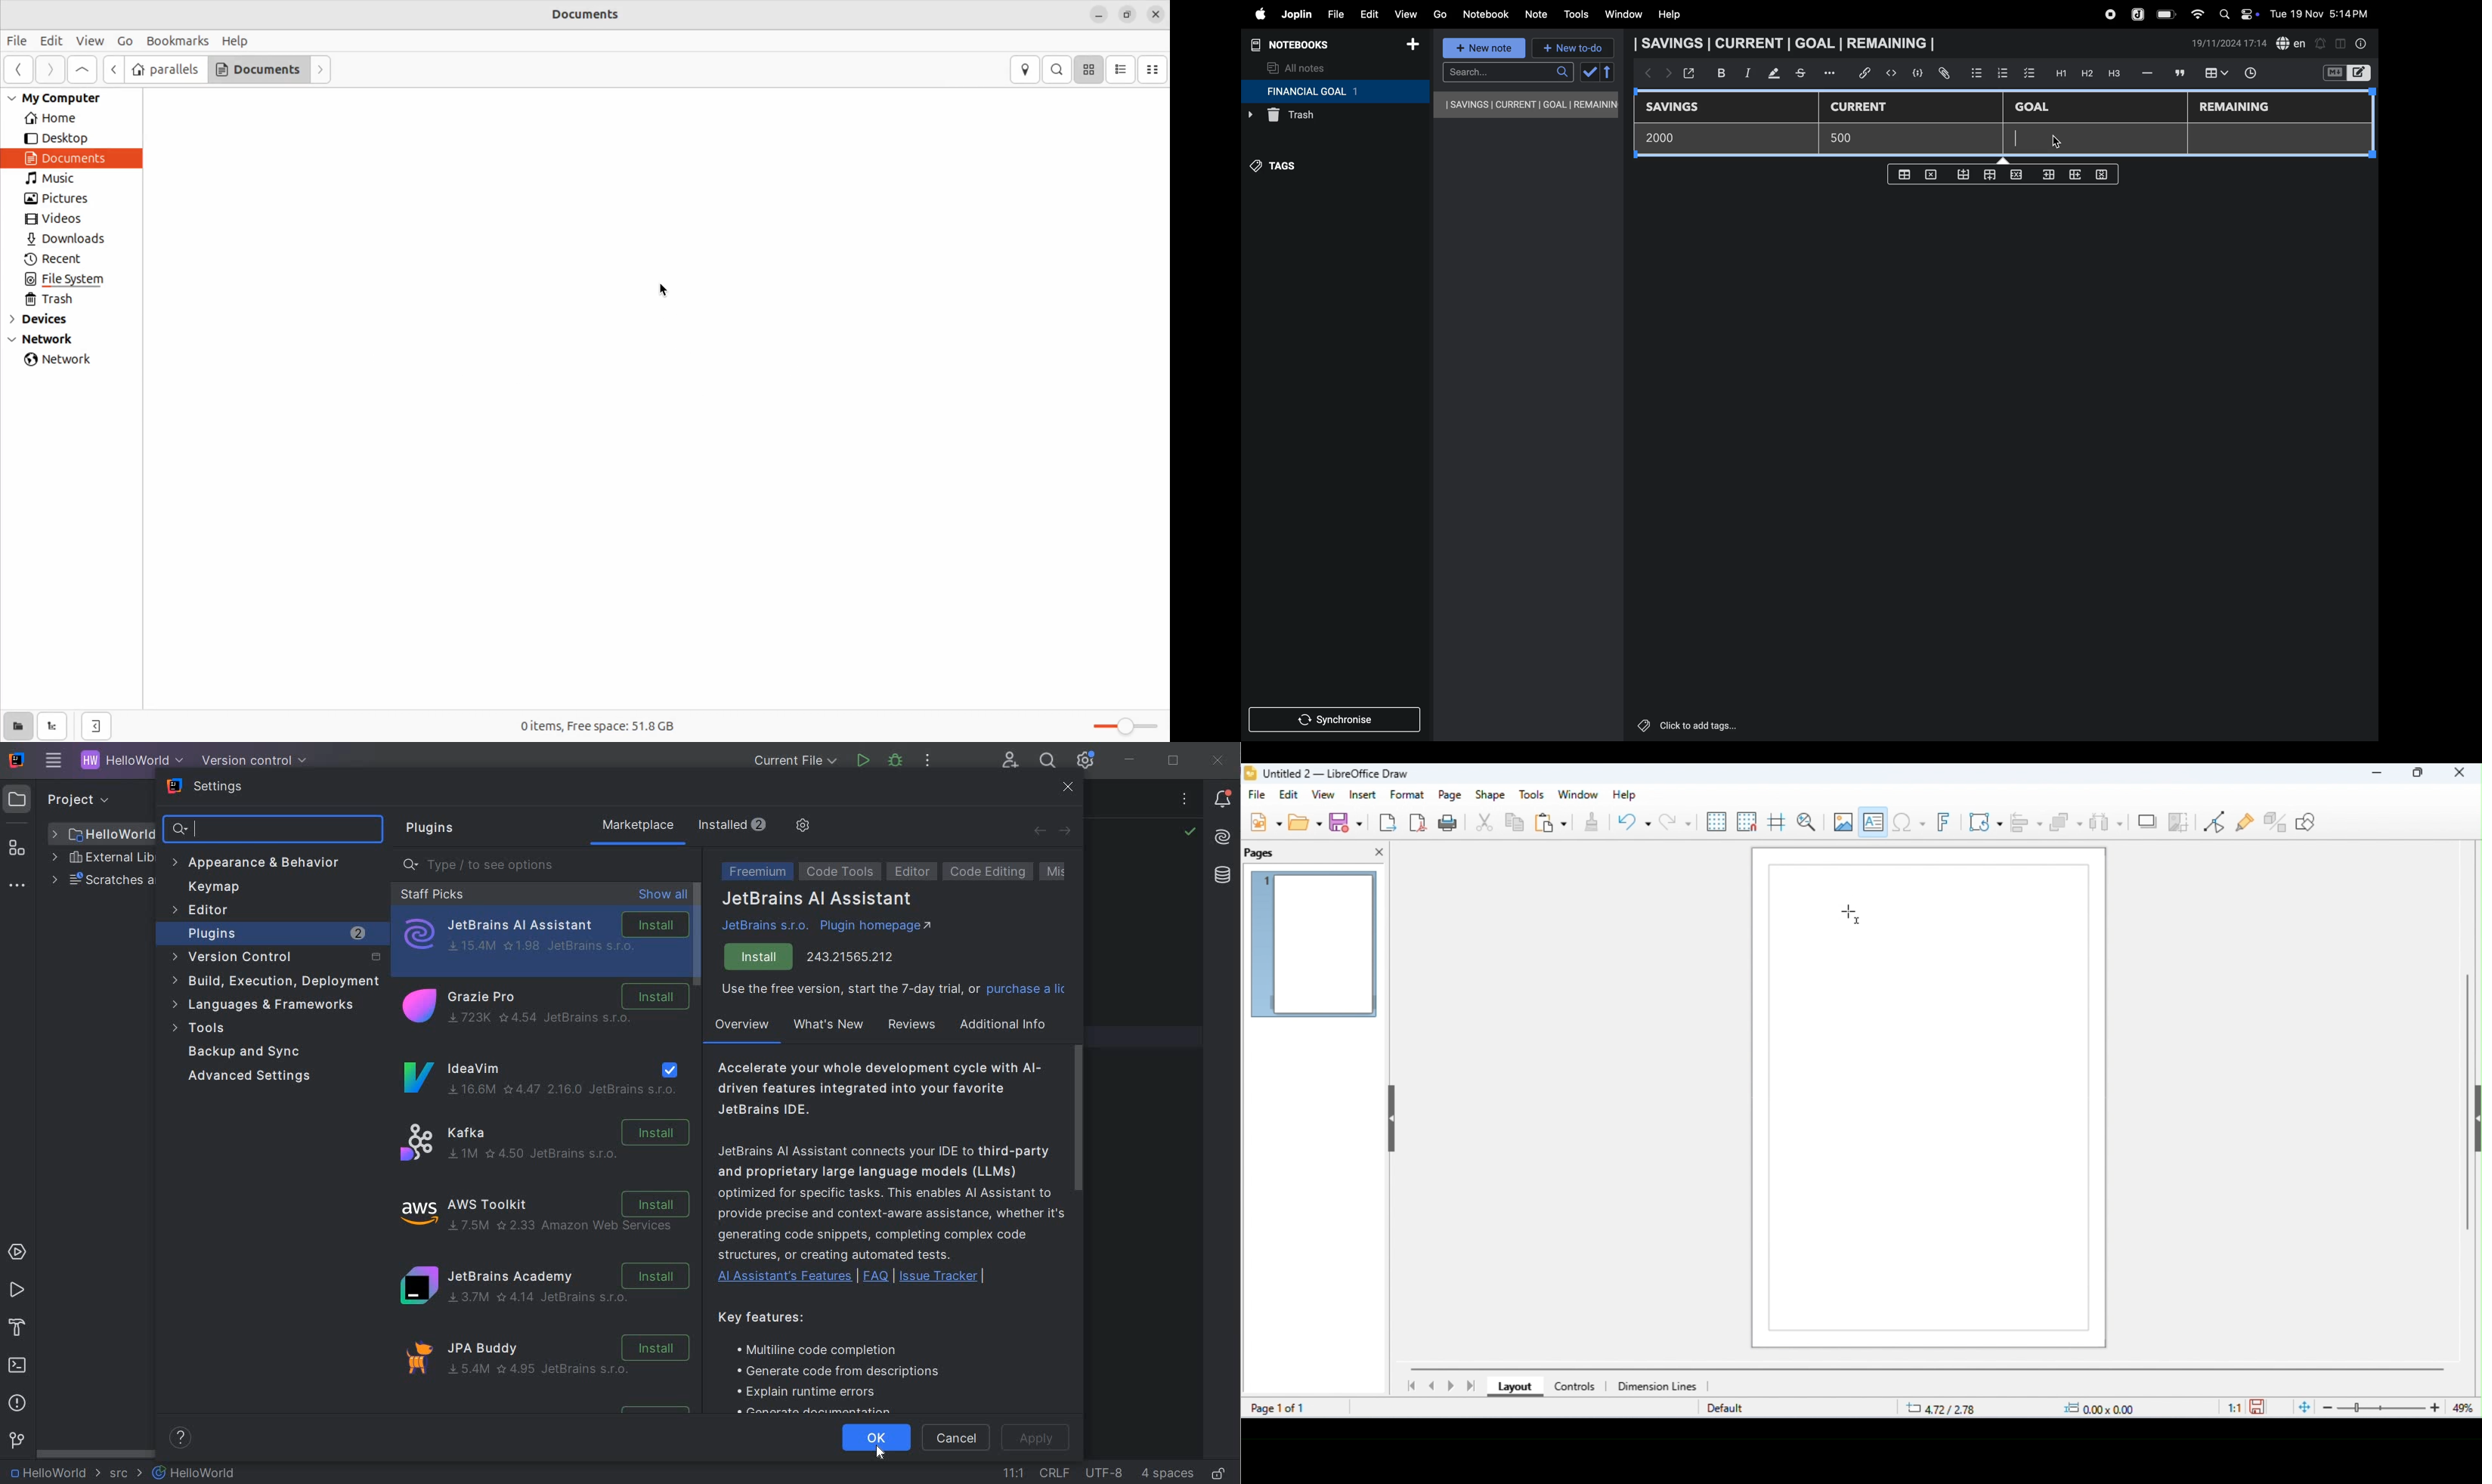 This screenshot has width=2492, height=1484. I want to click on click to add tags, so click(1711, 725).